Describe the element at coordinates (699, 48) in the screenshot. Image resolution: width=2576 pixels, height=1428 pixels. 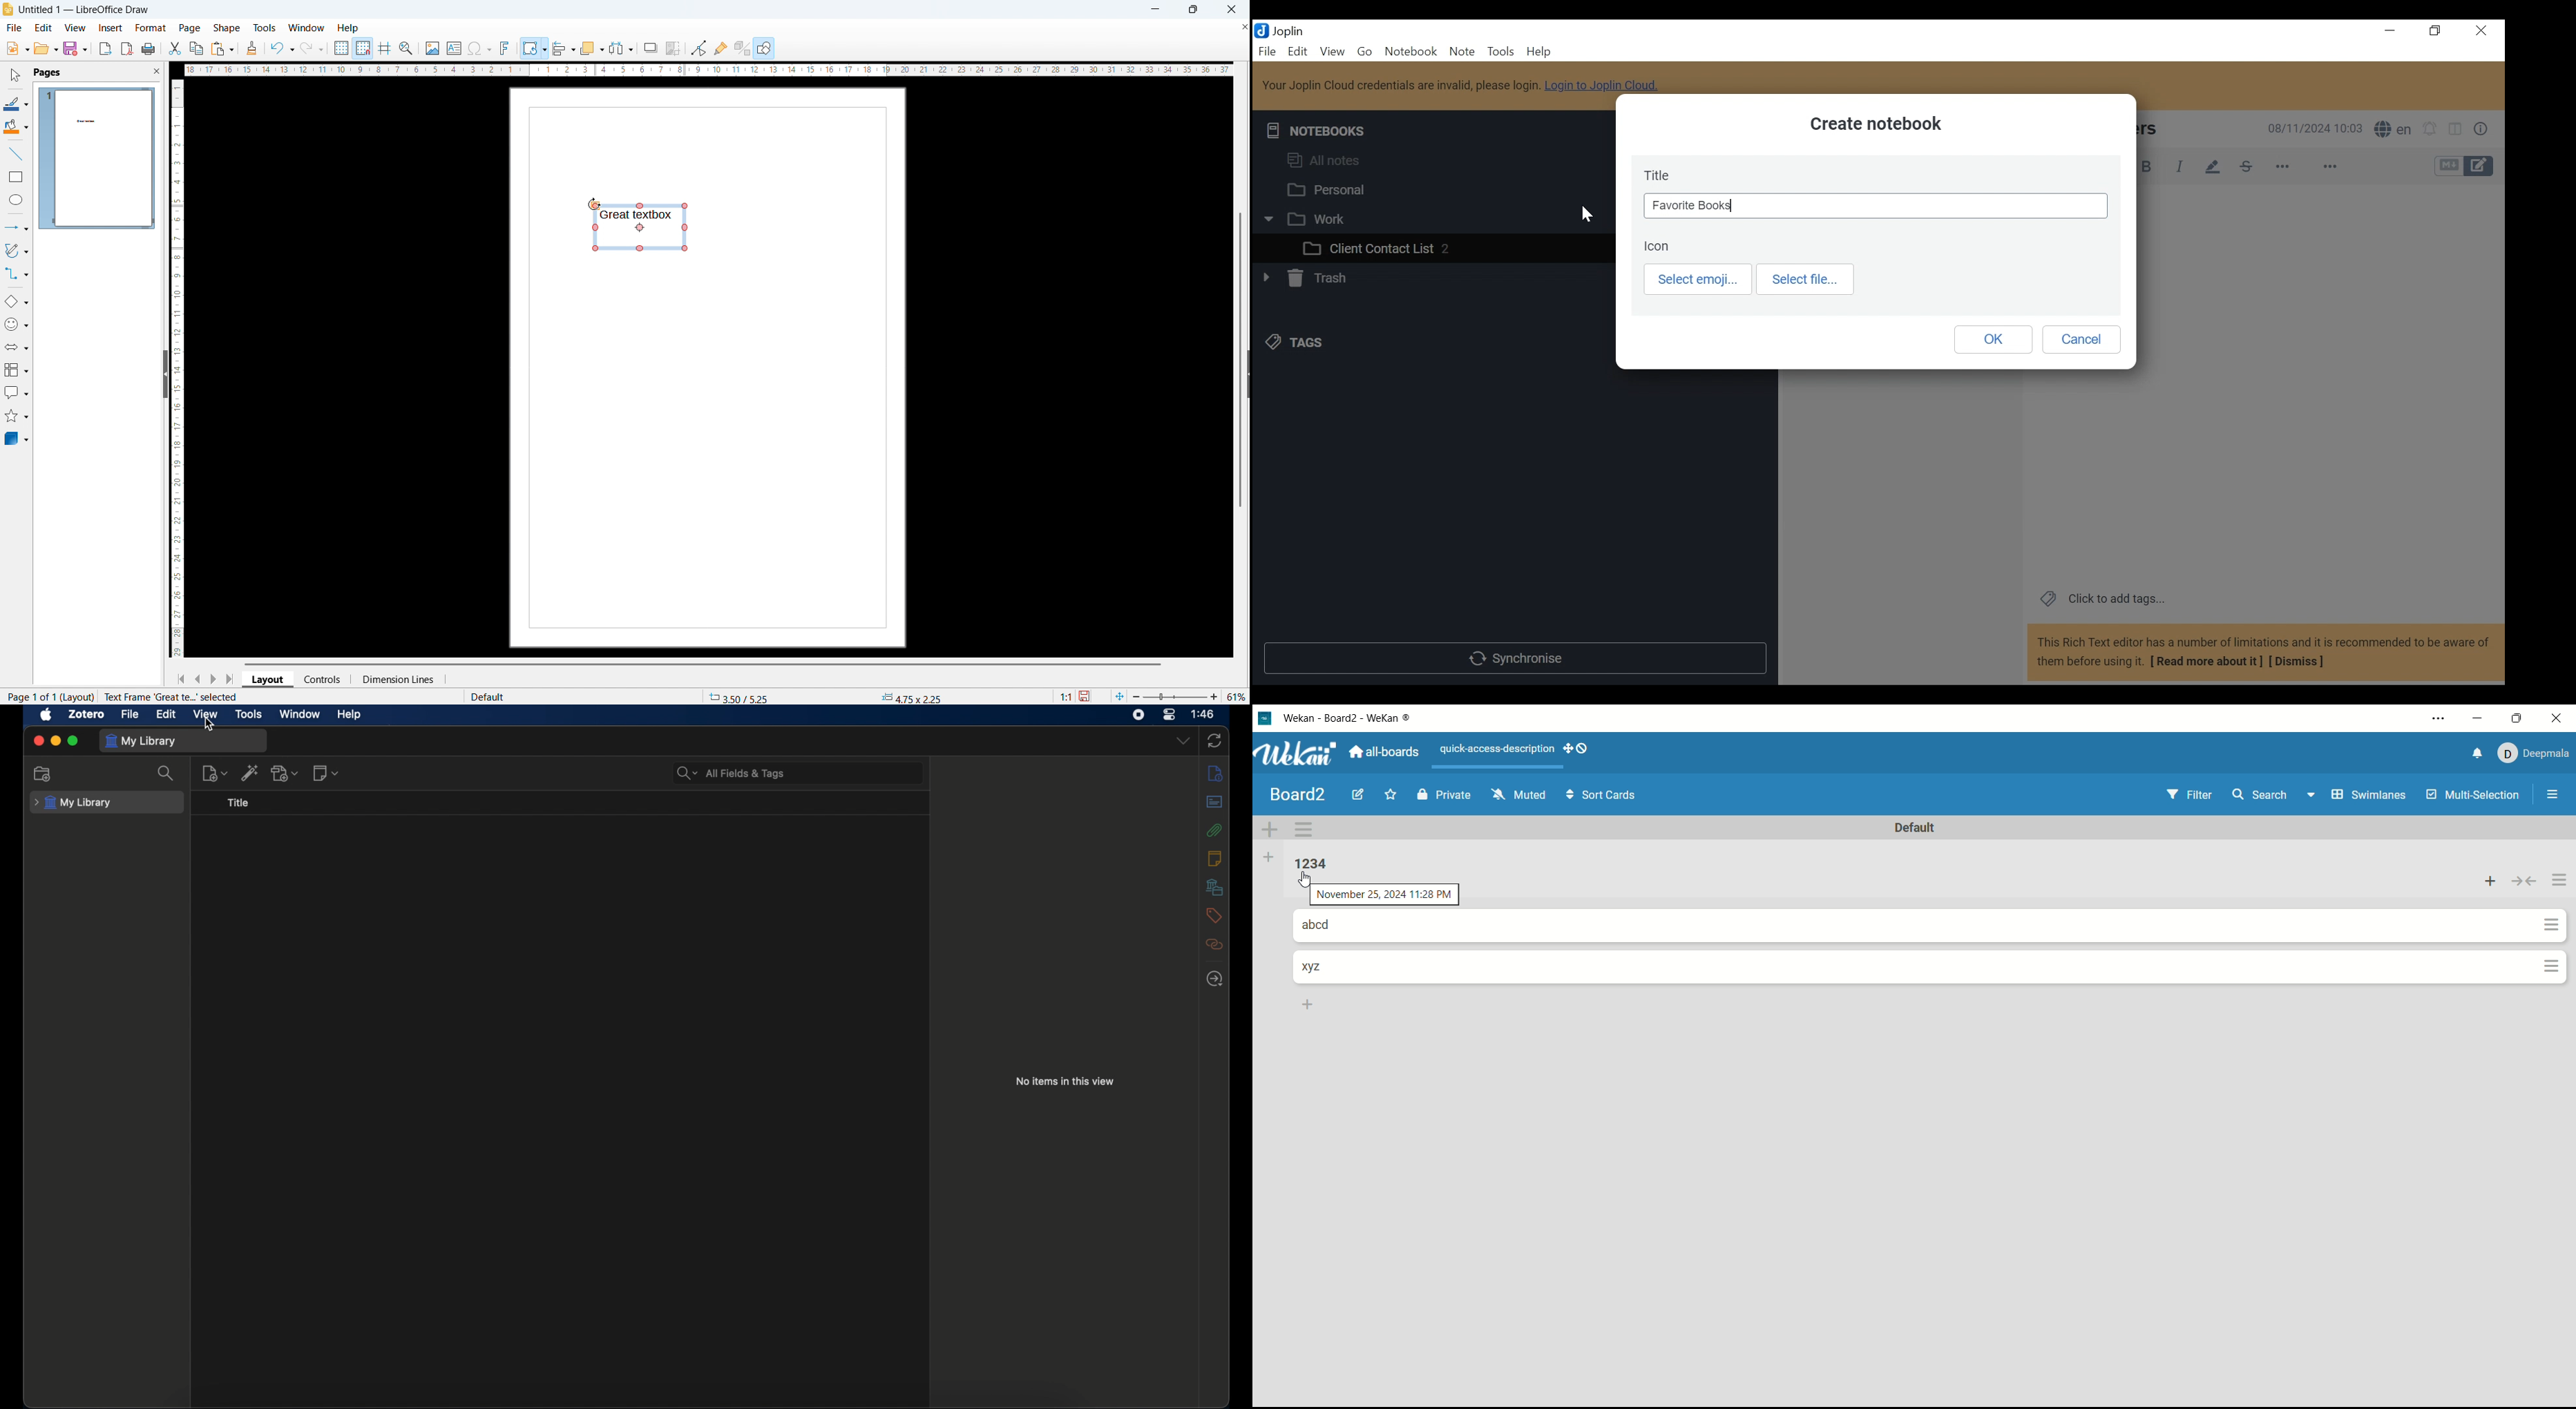
I see `toggle point edit mode` at that location.